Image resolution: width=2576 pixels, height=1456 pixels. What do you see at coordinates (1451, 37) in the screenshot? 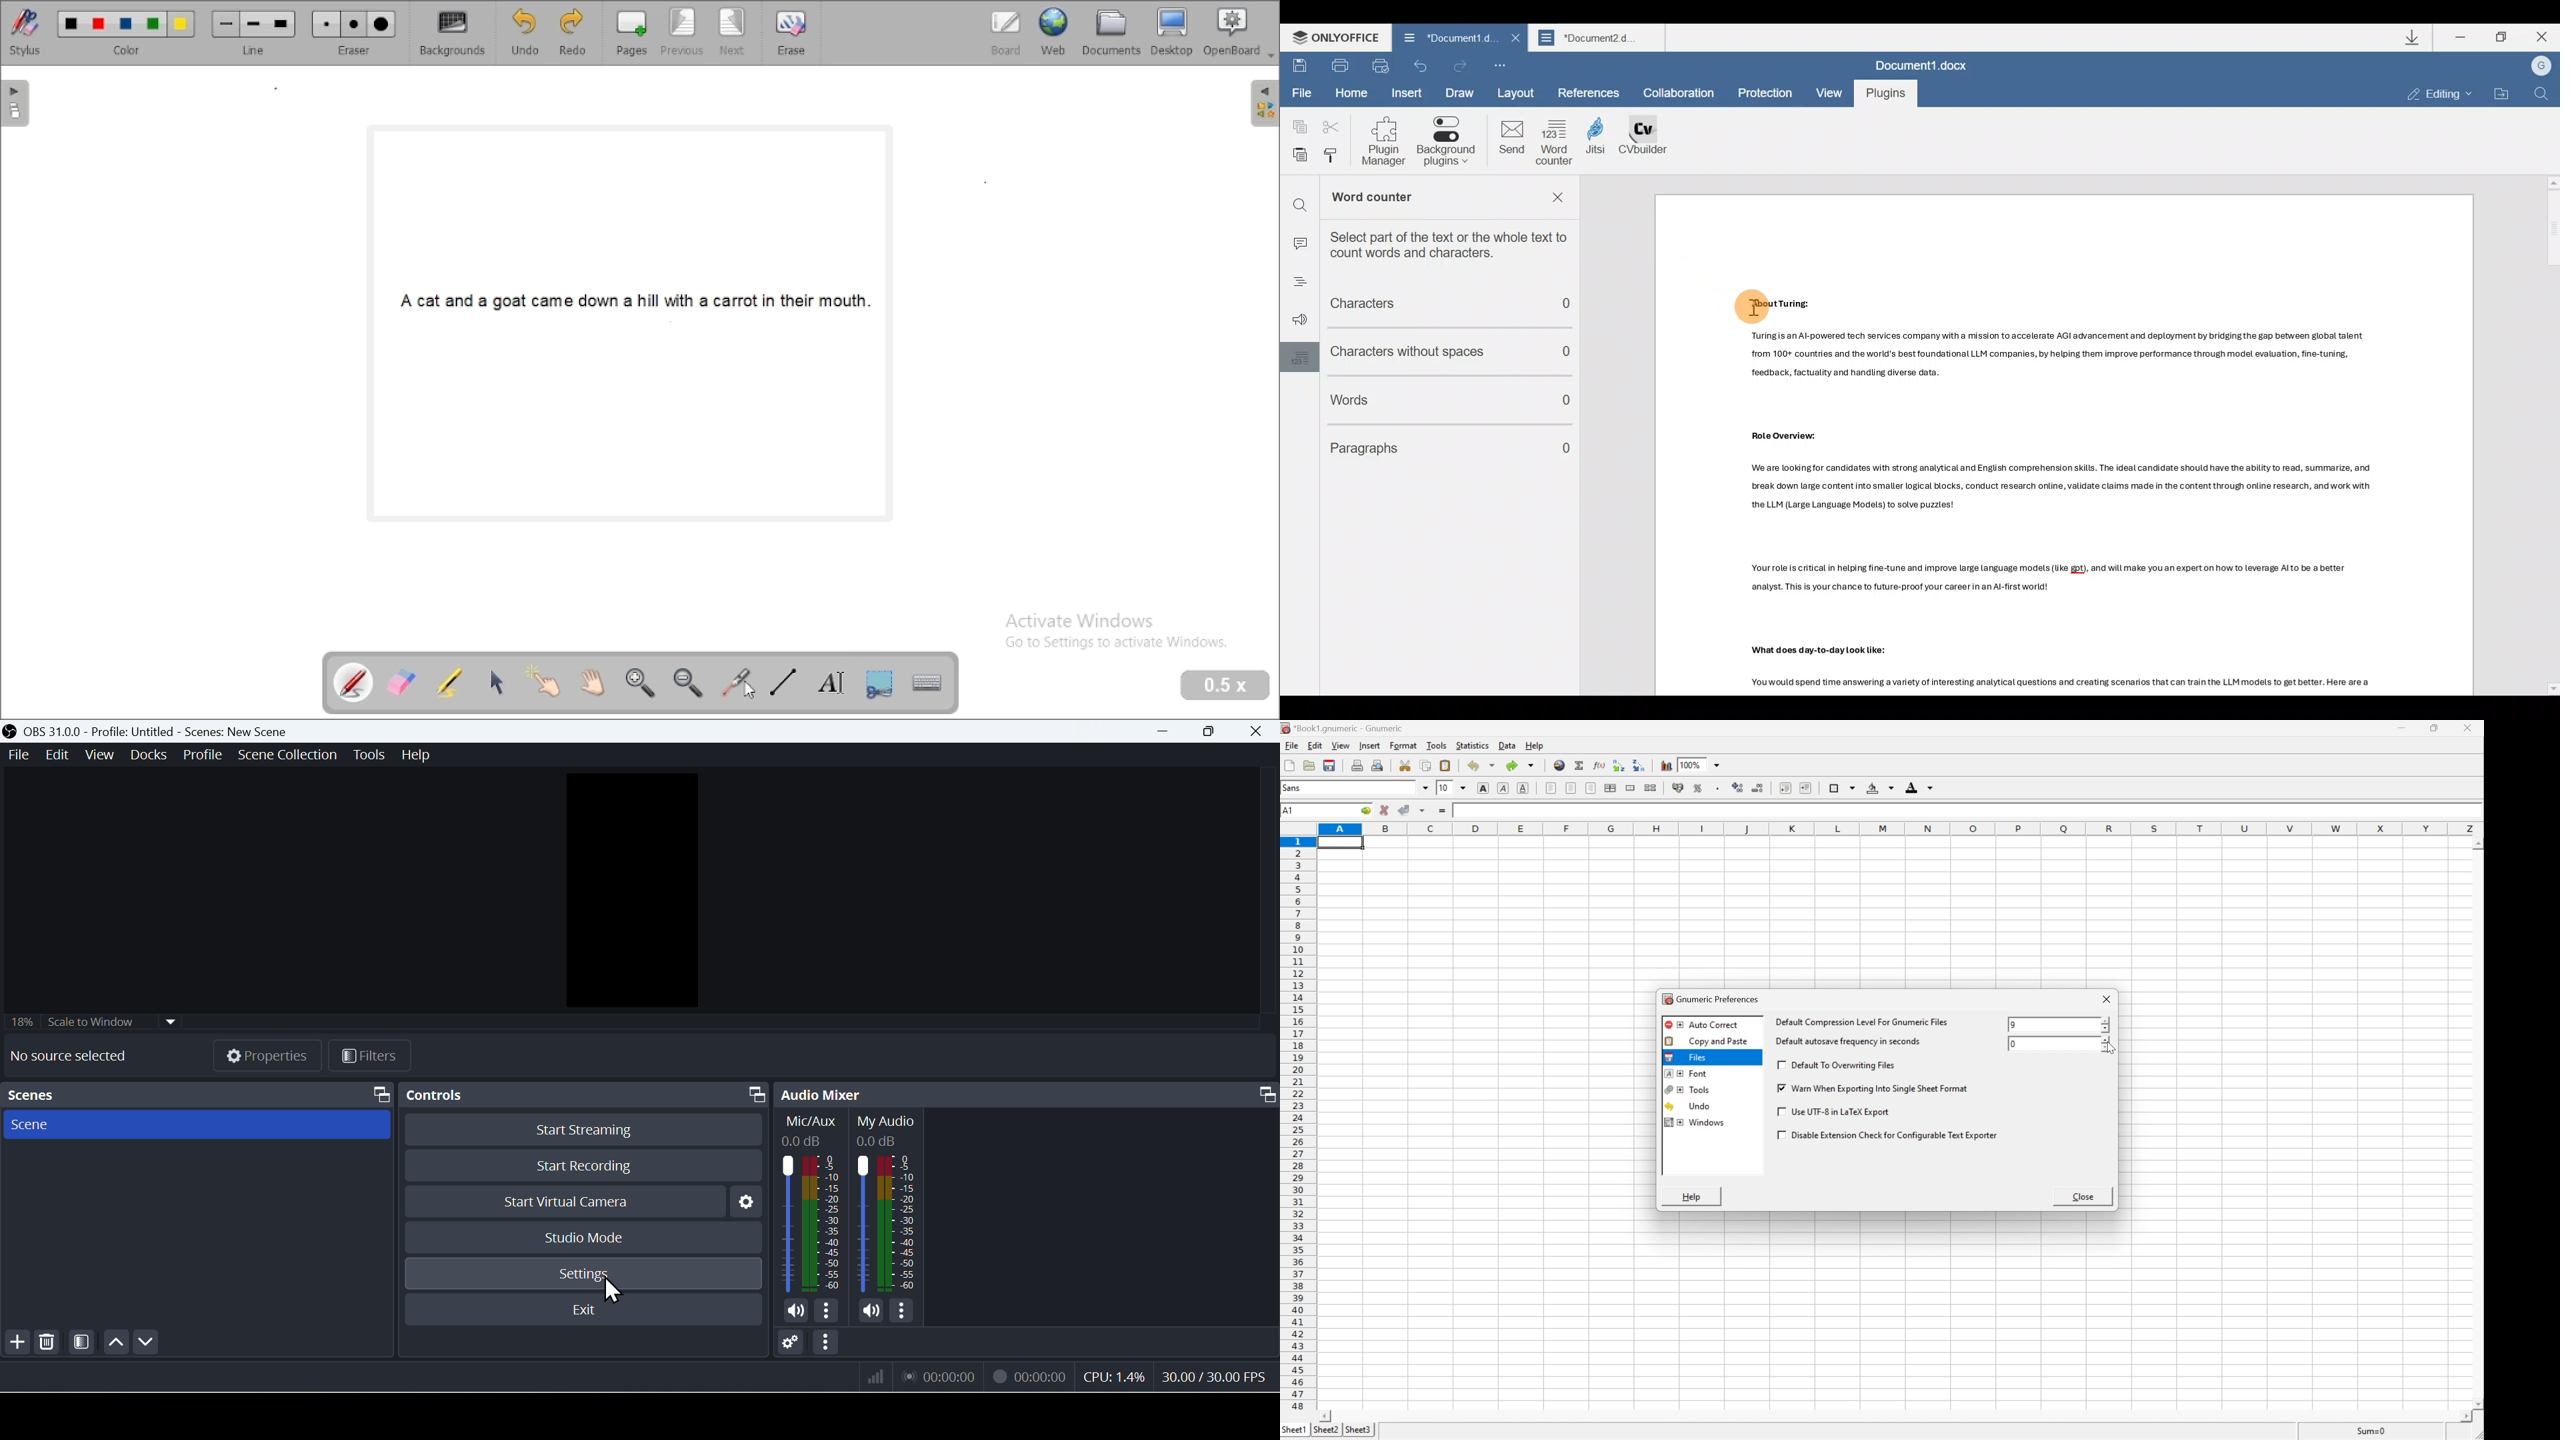
I see `Document name` at bounding box center [1451, 37].